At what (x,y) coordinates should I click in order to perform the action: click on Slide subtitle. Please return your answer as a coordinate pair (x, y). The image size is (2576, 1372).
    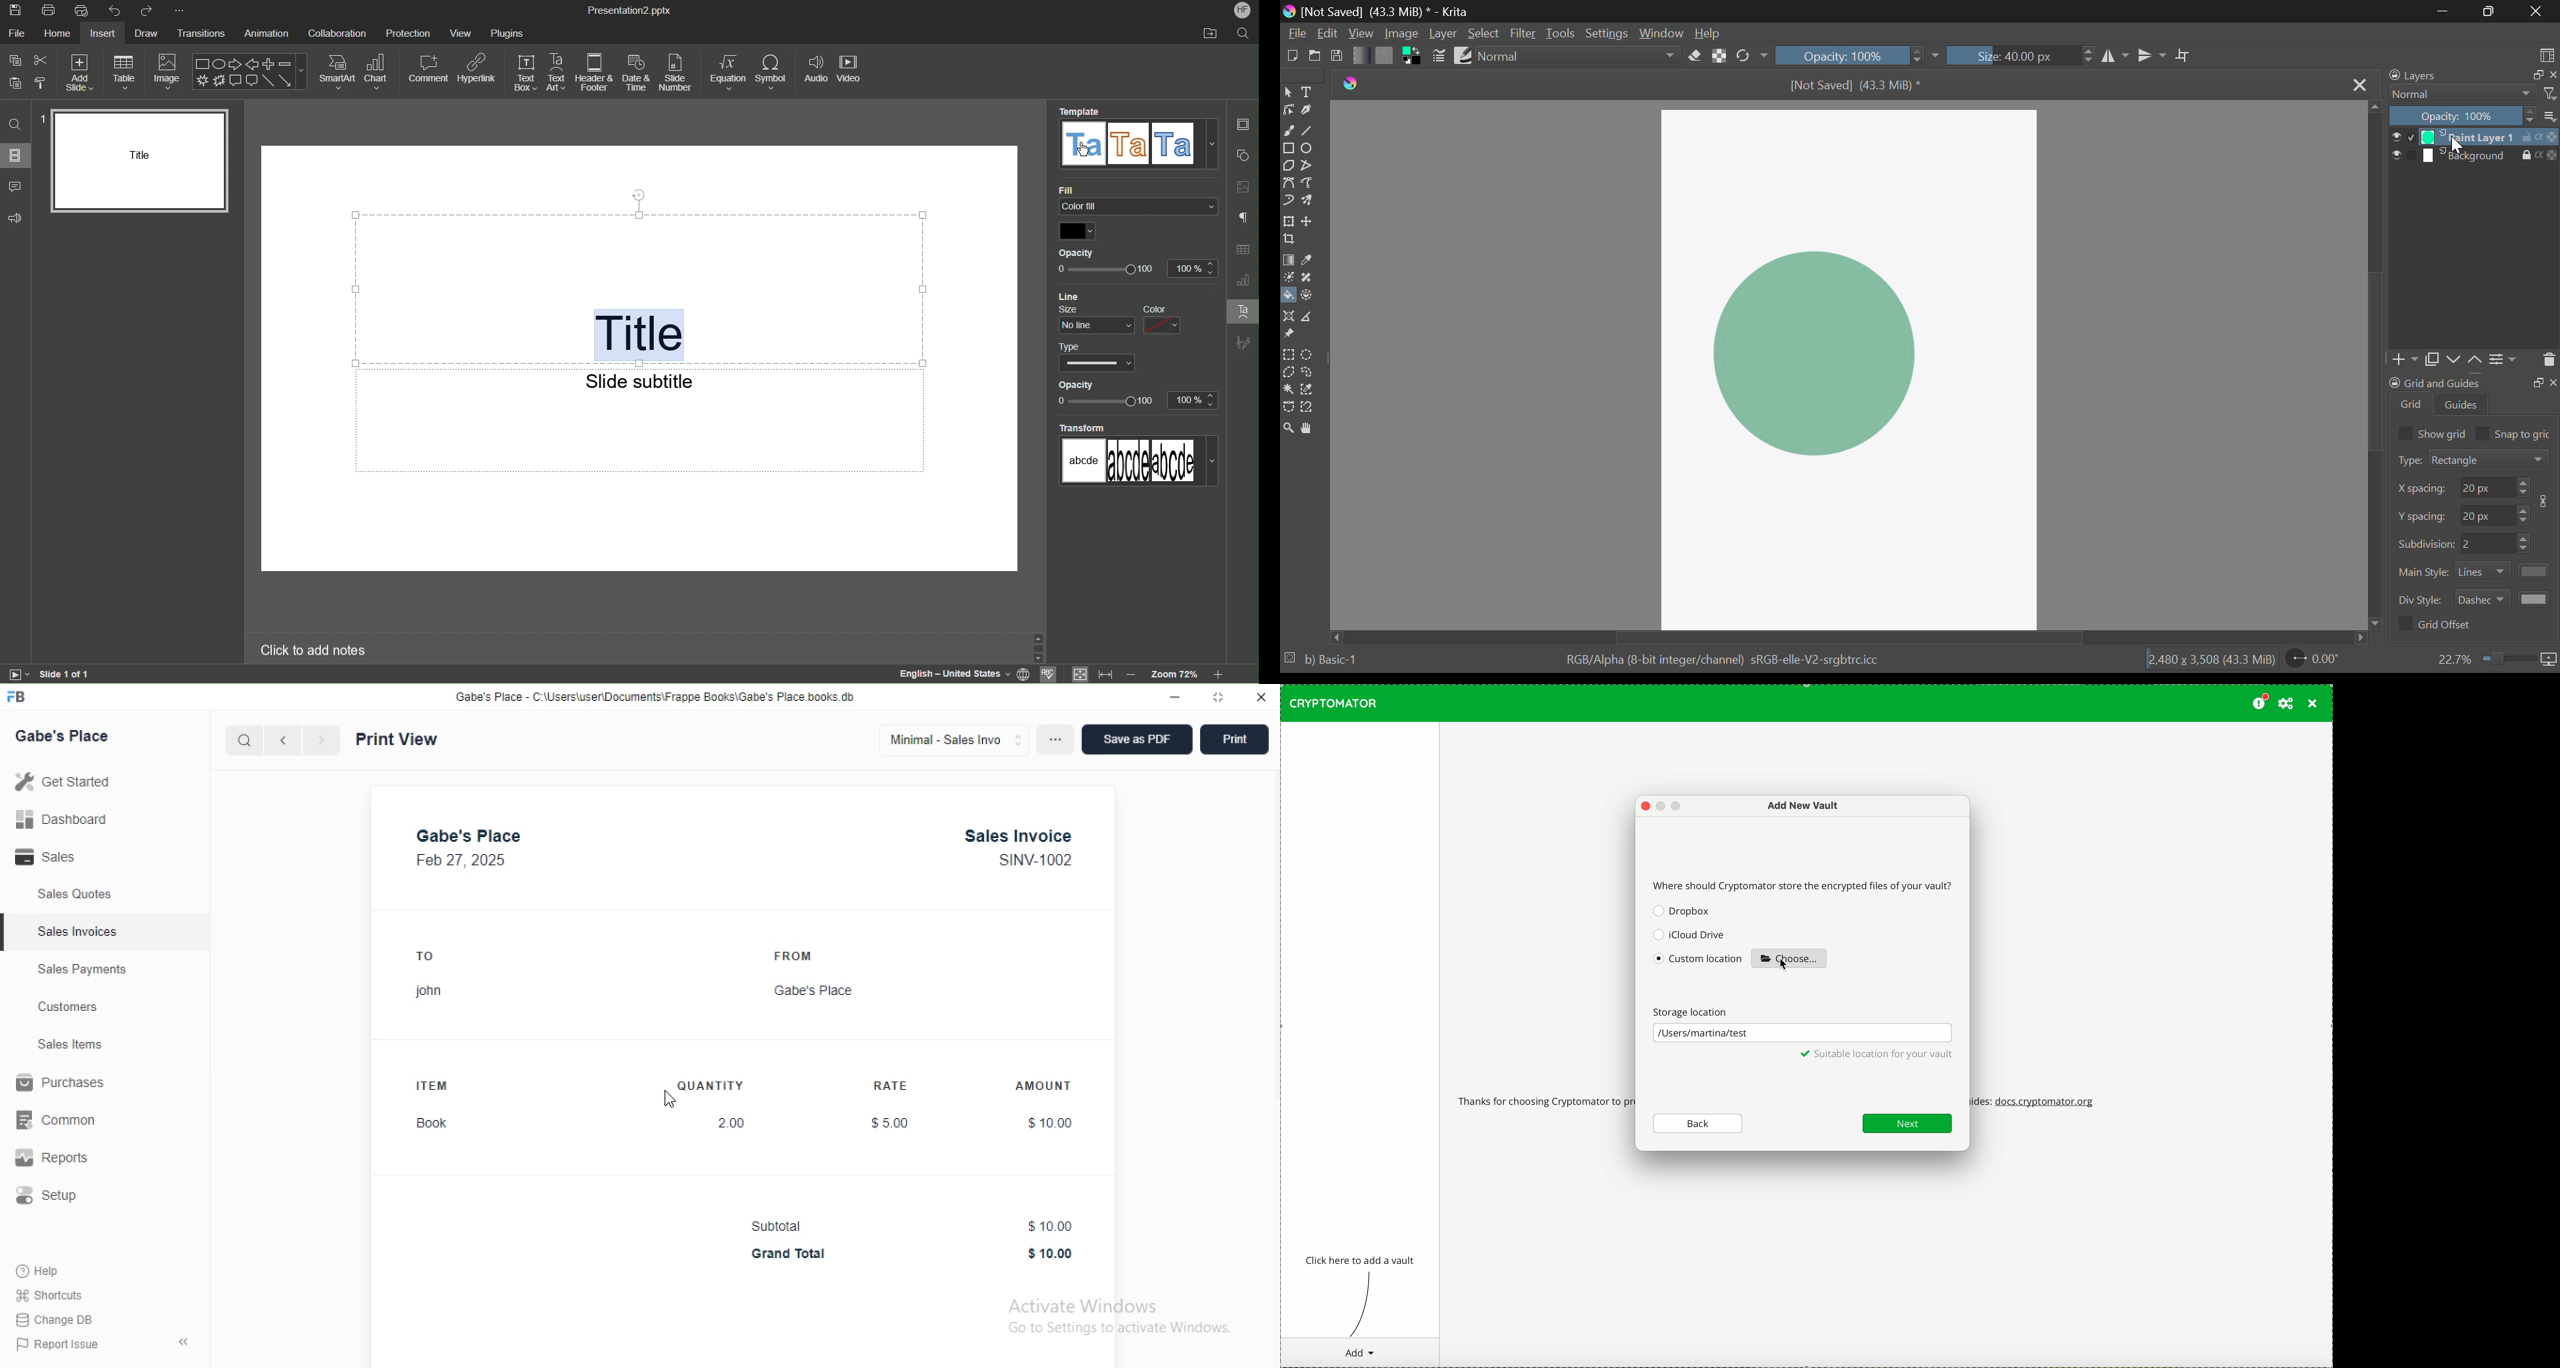
    Looking at the image, I should click on (635, 382).